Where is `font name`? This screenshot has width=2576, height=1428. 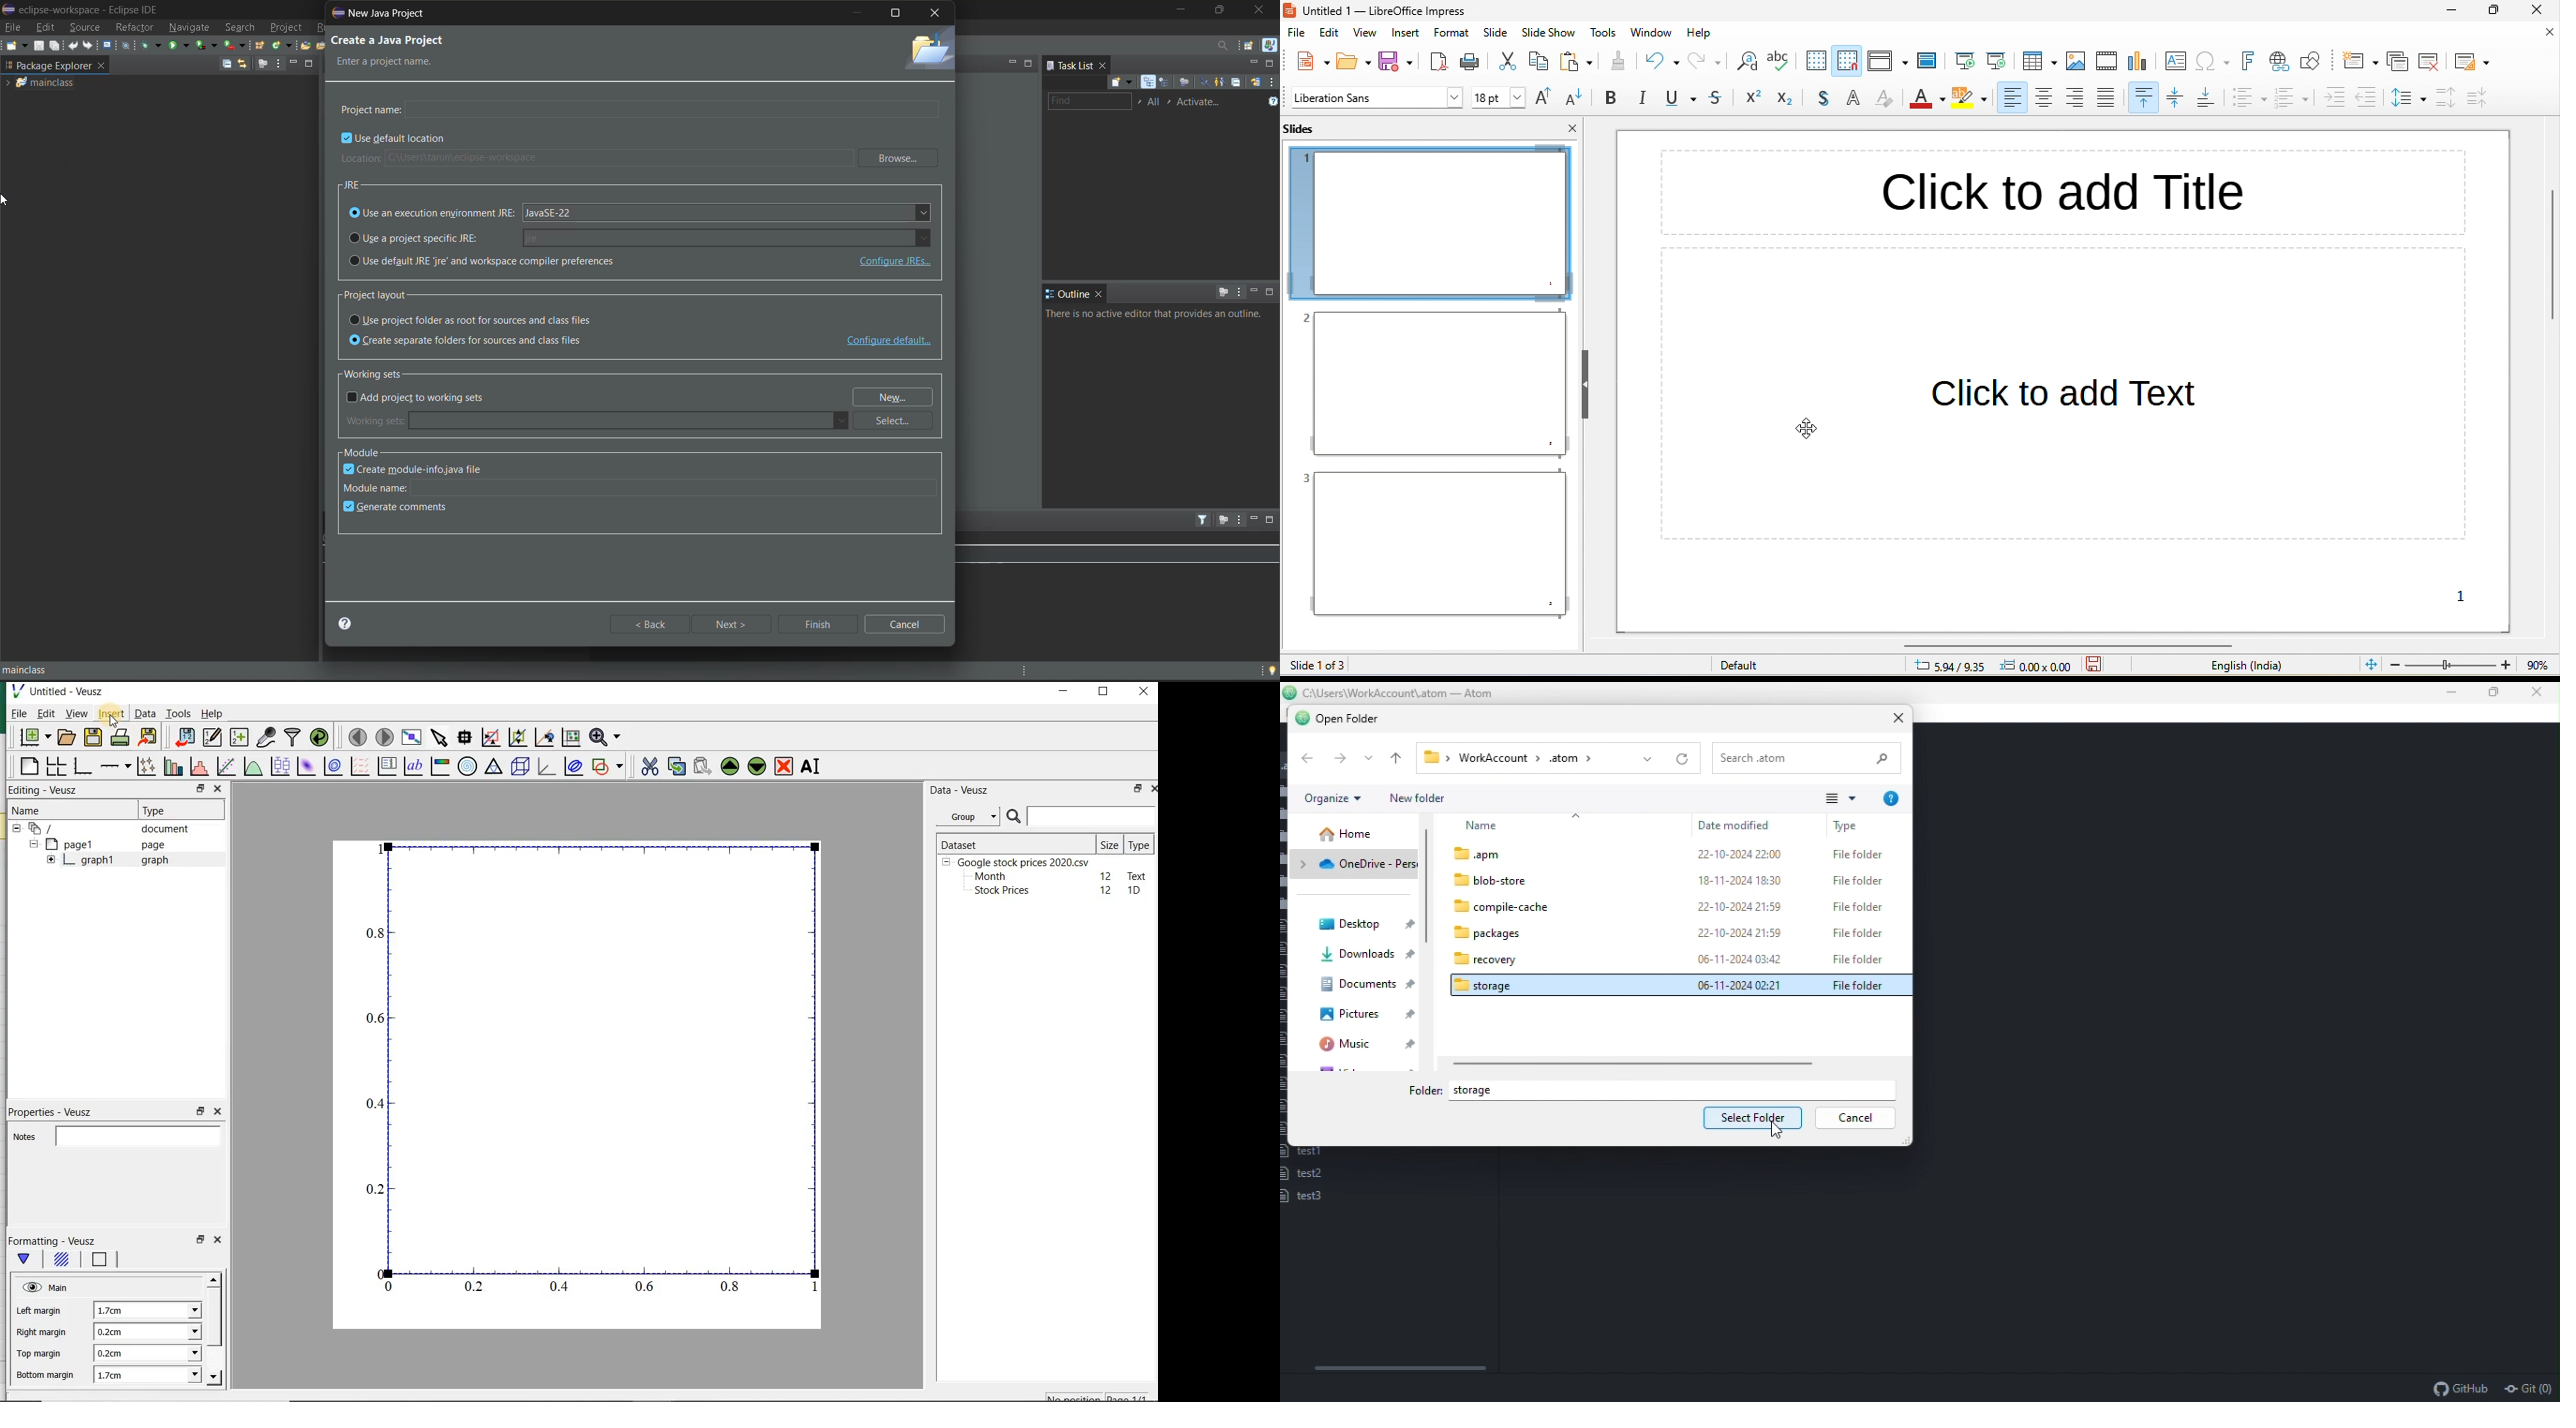 font name is located at coordinates (1377, 97).